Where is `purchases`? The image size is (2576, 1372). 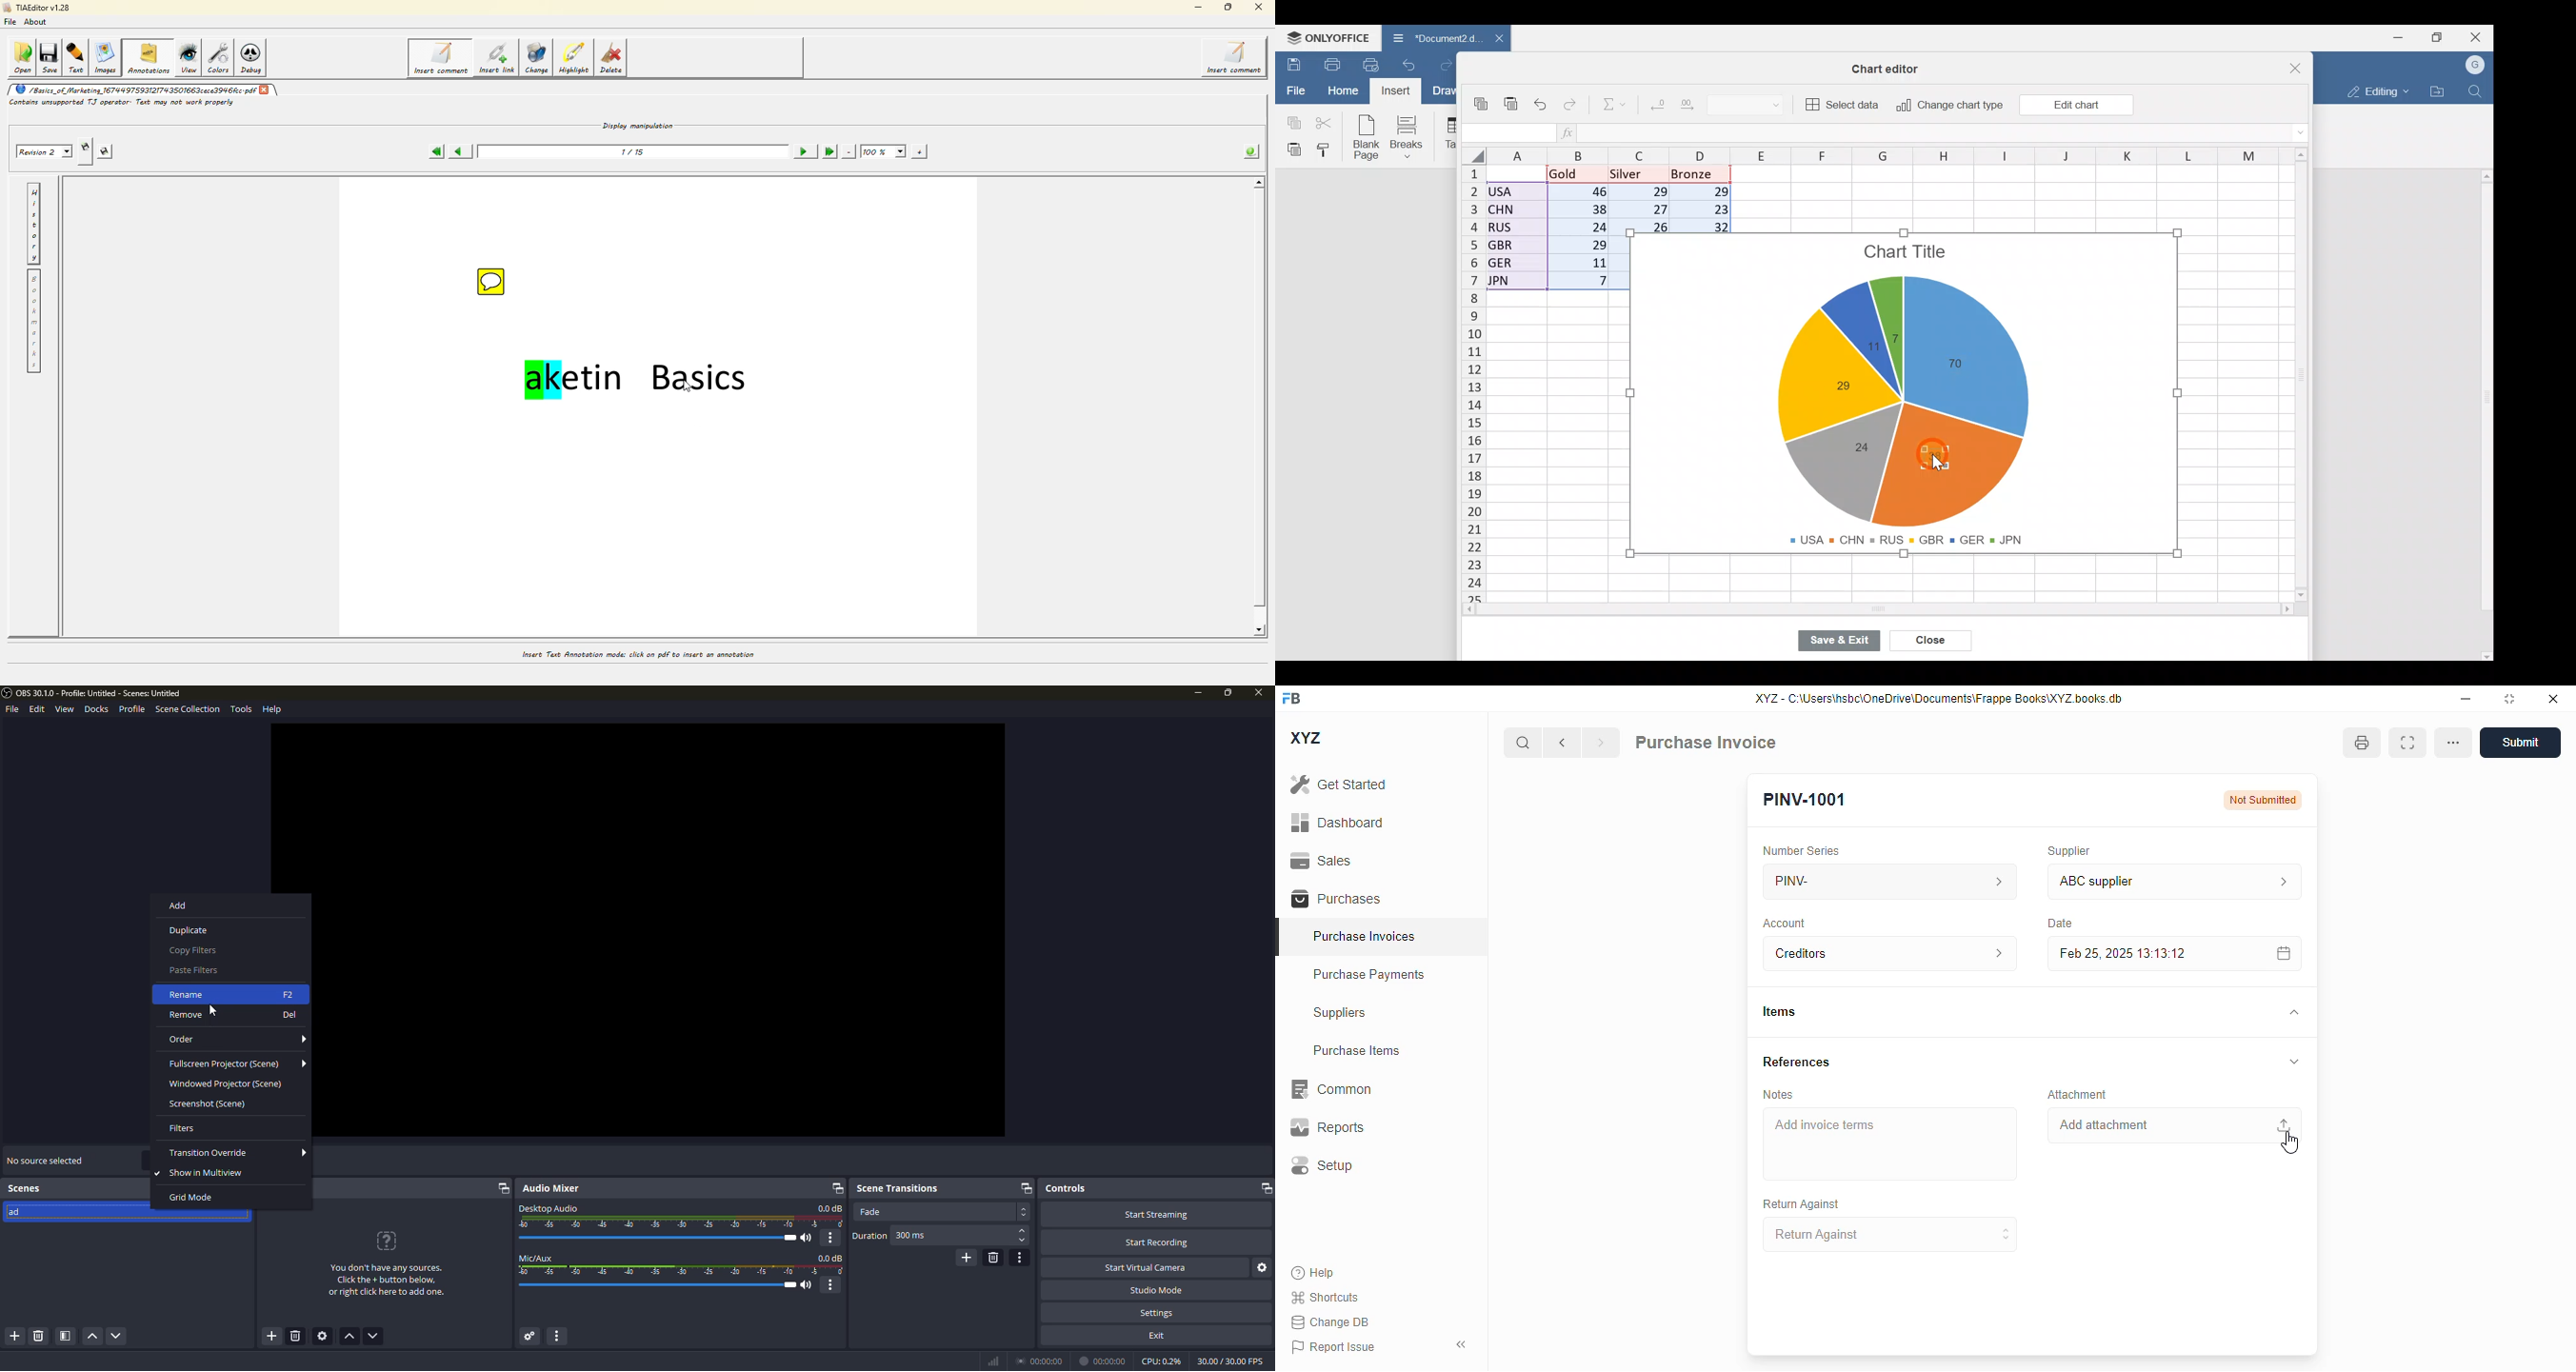 purchases is located at coordinates (1336, 899).